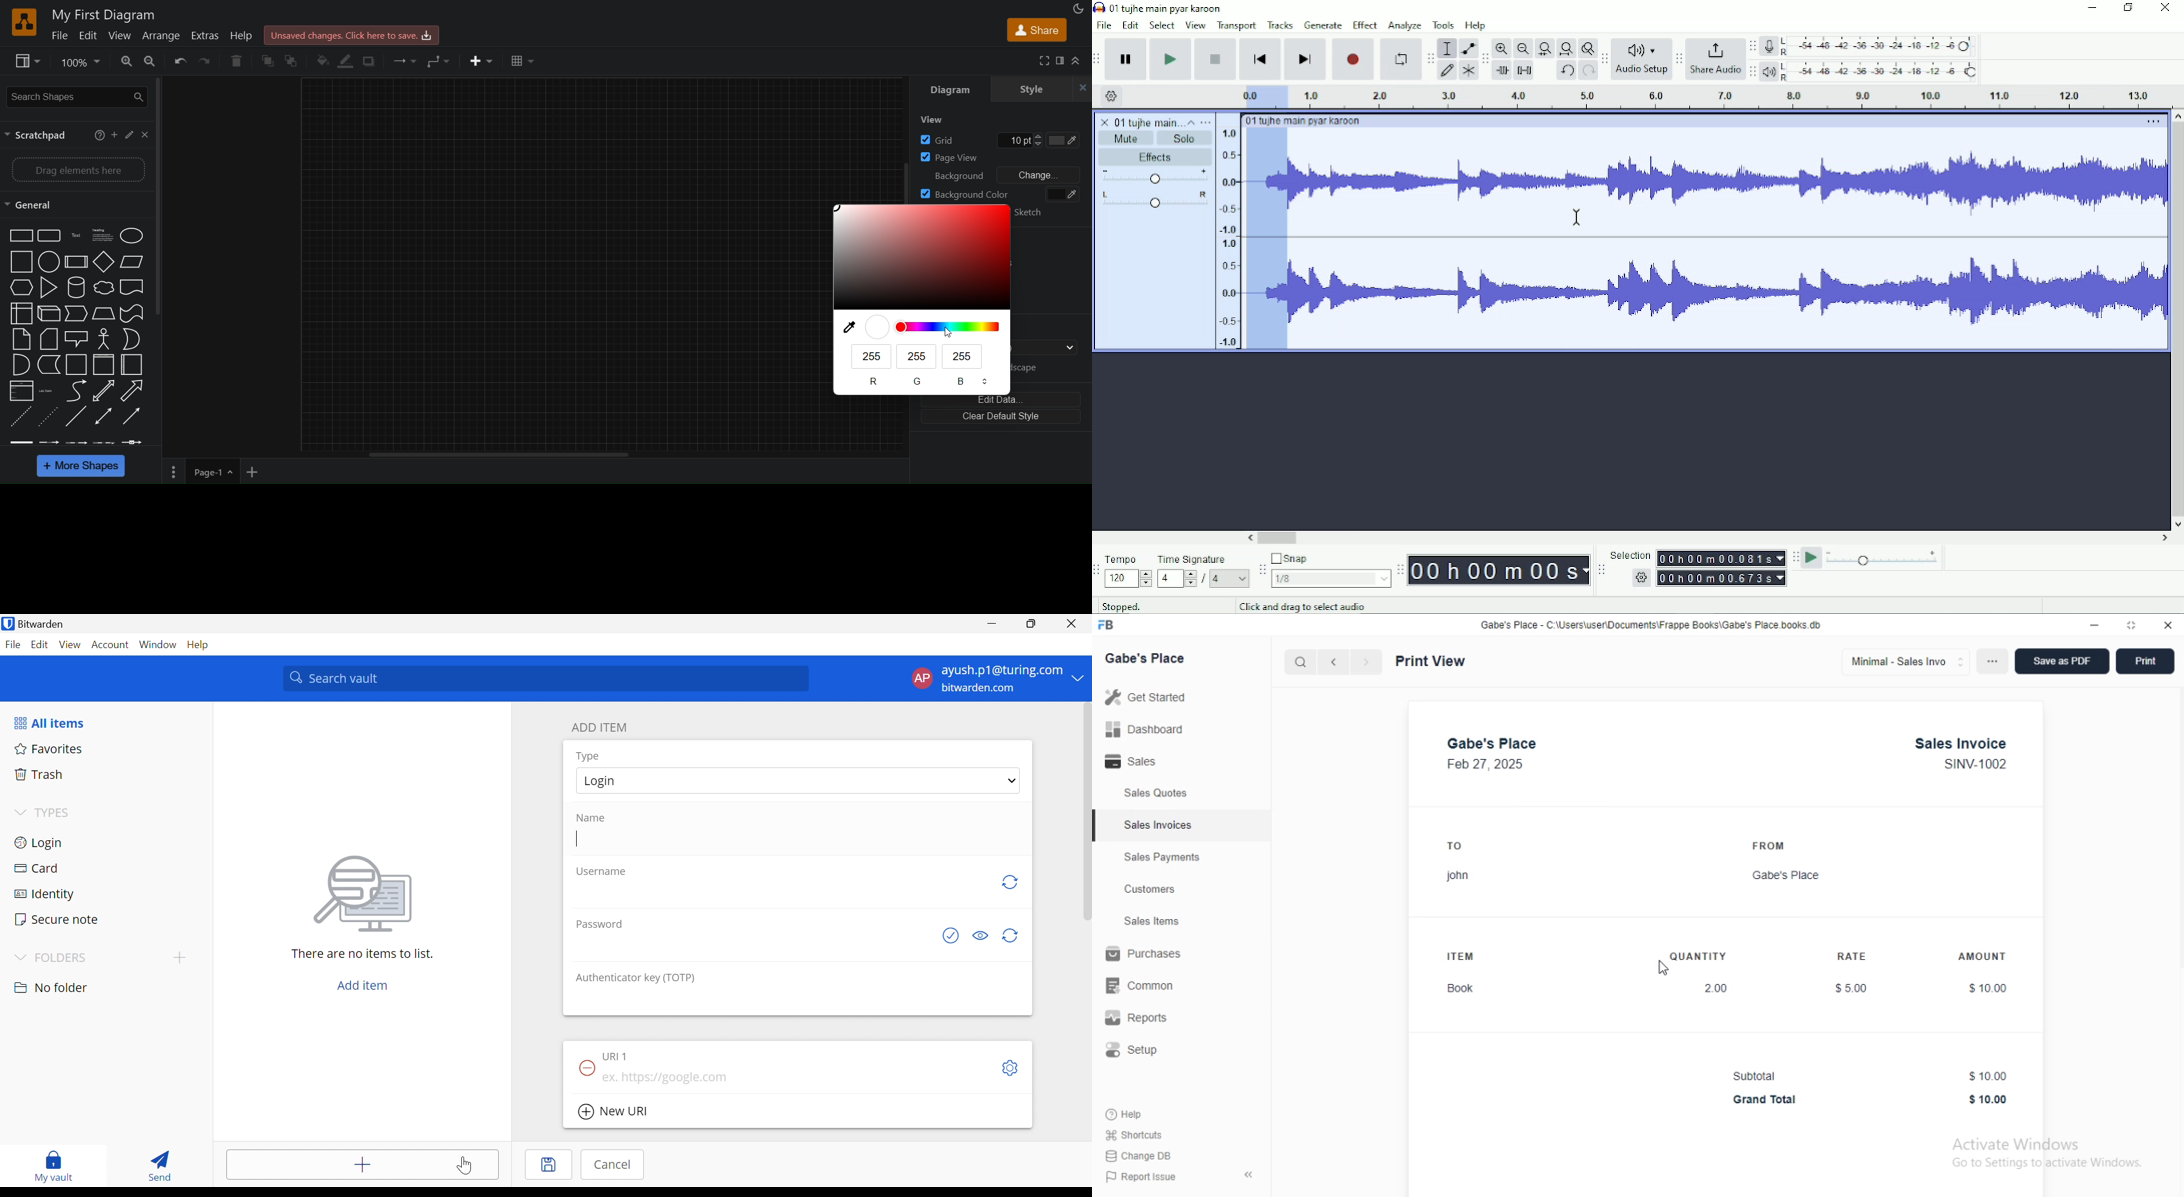 This screenshot has width=2184, height=1204. I want to click on Vertical scrollbar, so click(2176, 320).